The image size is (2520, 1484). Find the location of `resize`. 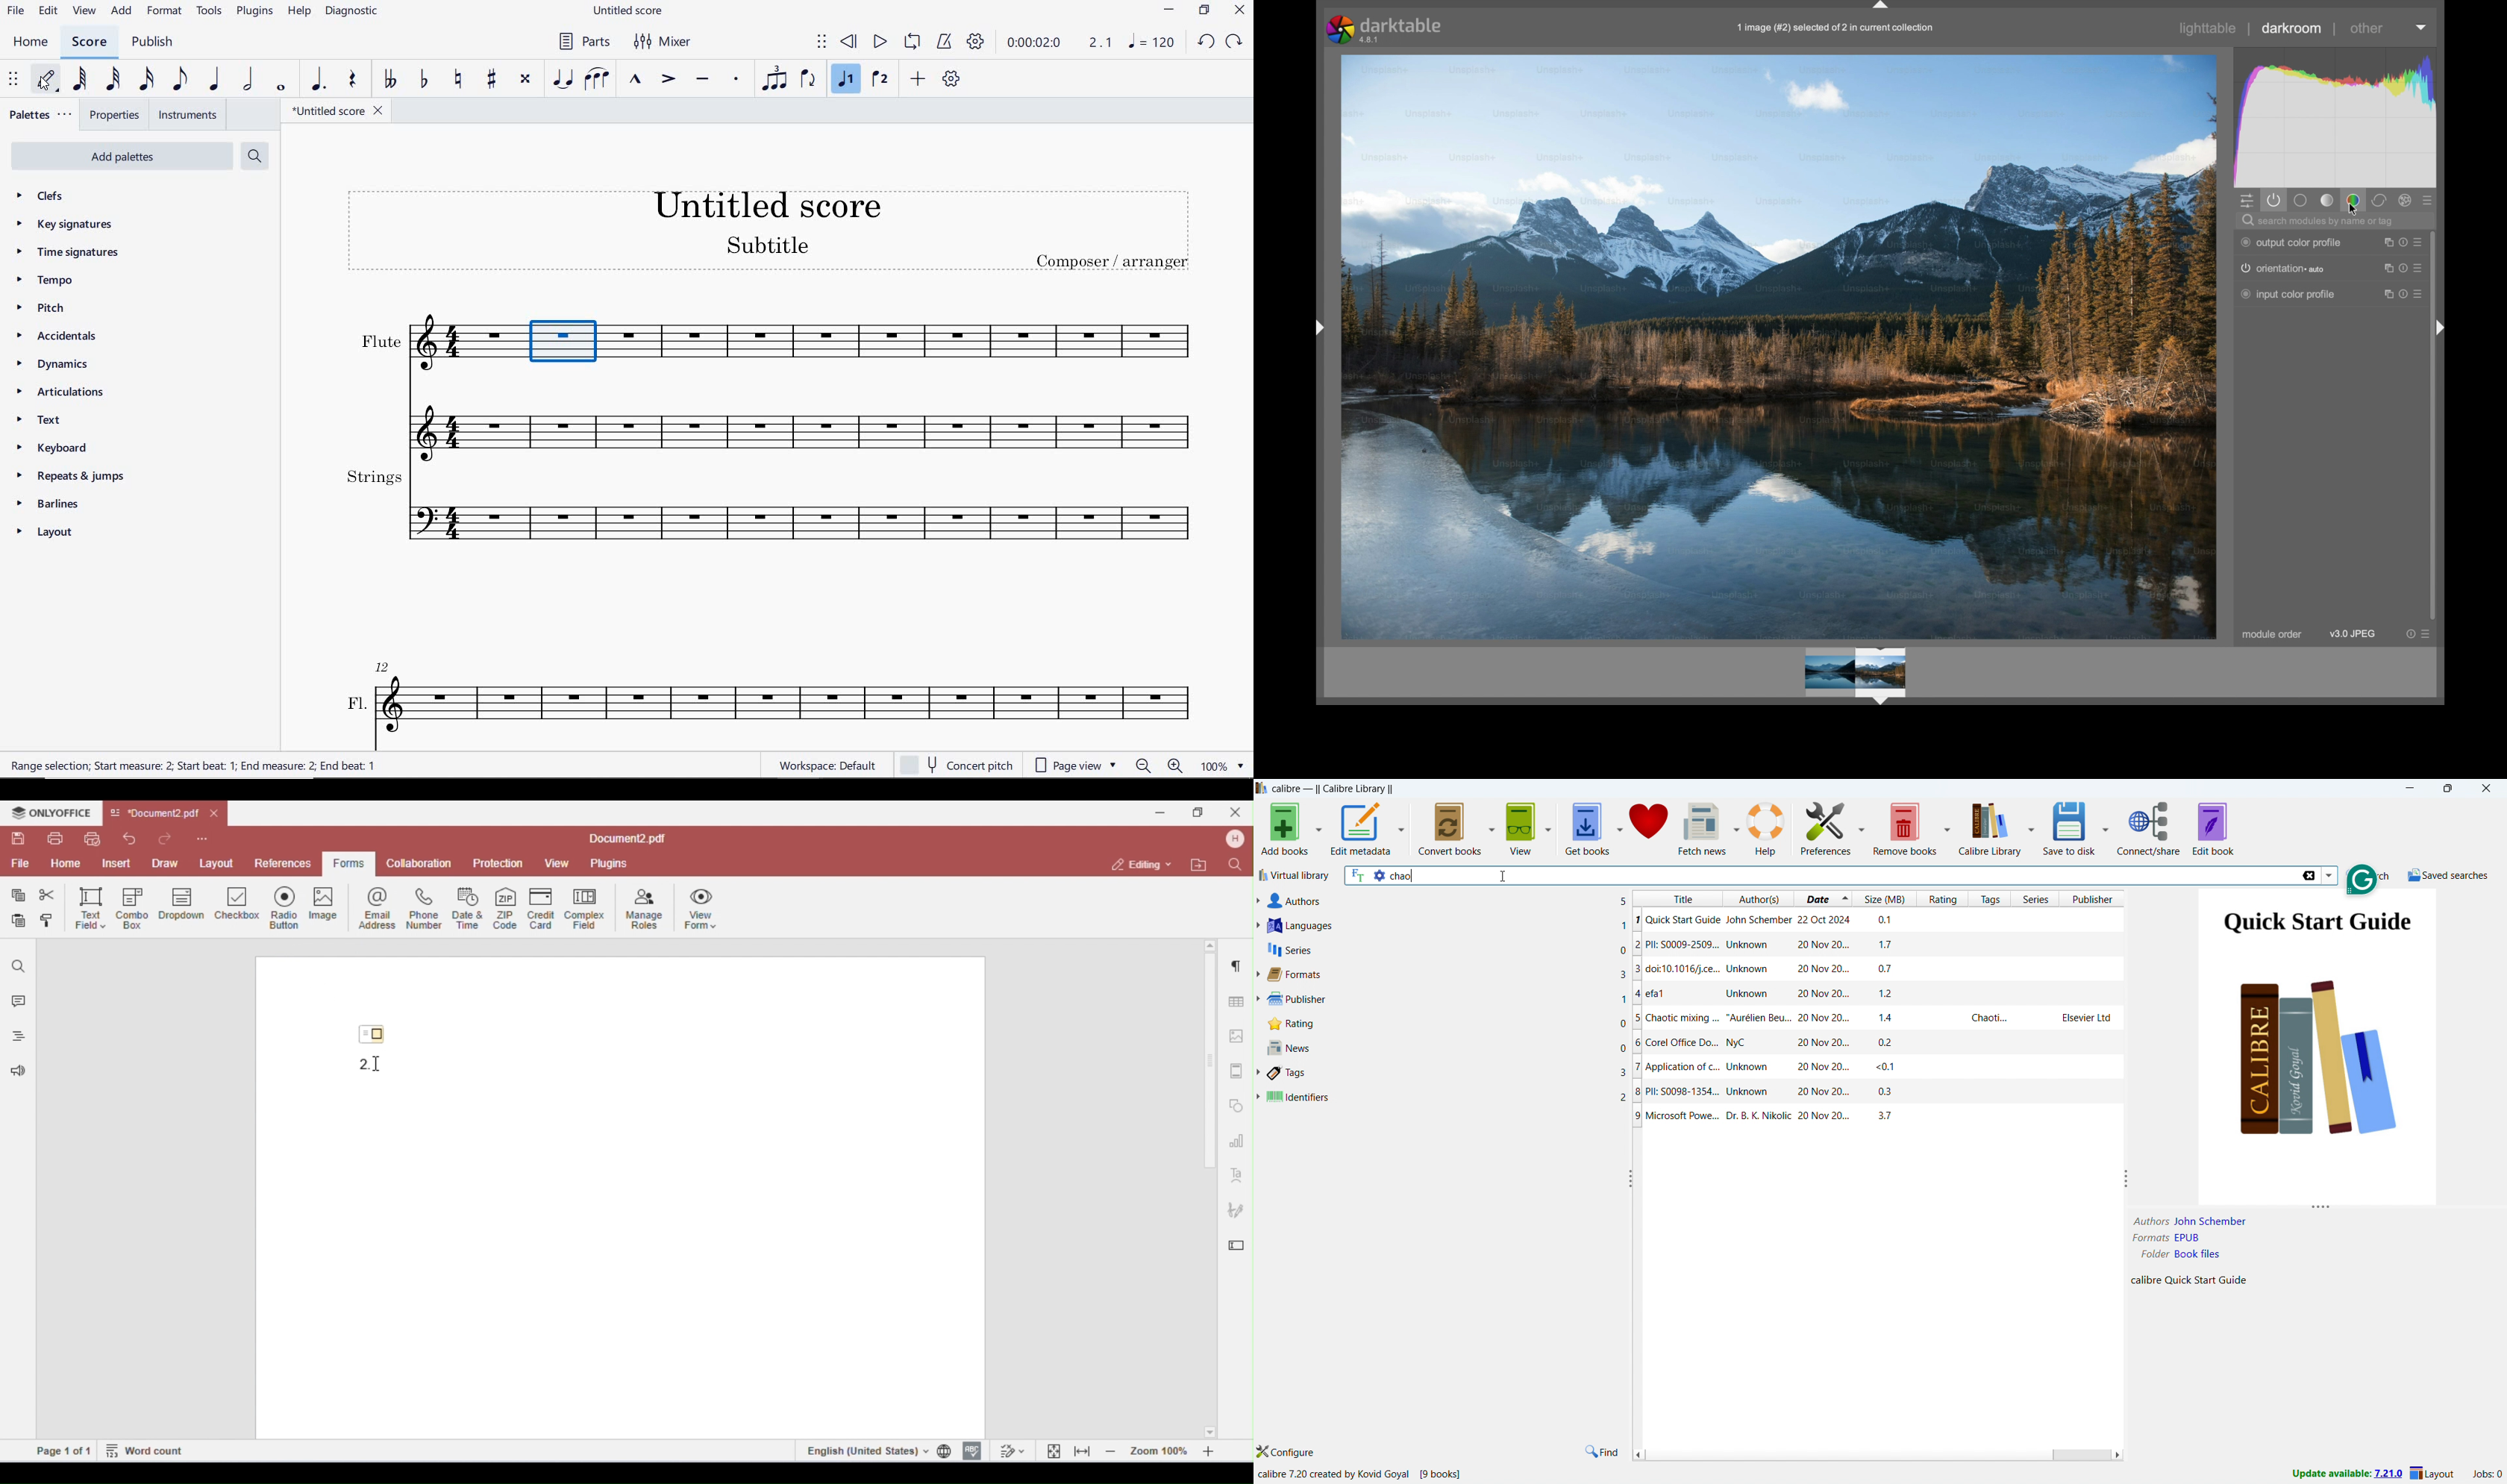

resize is located at coordinates (1630, 1179).